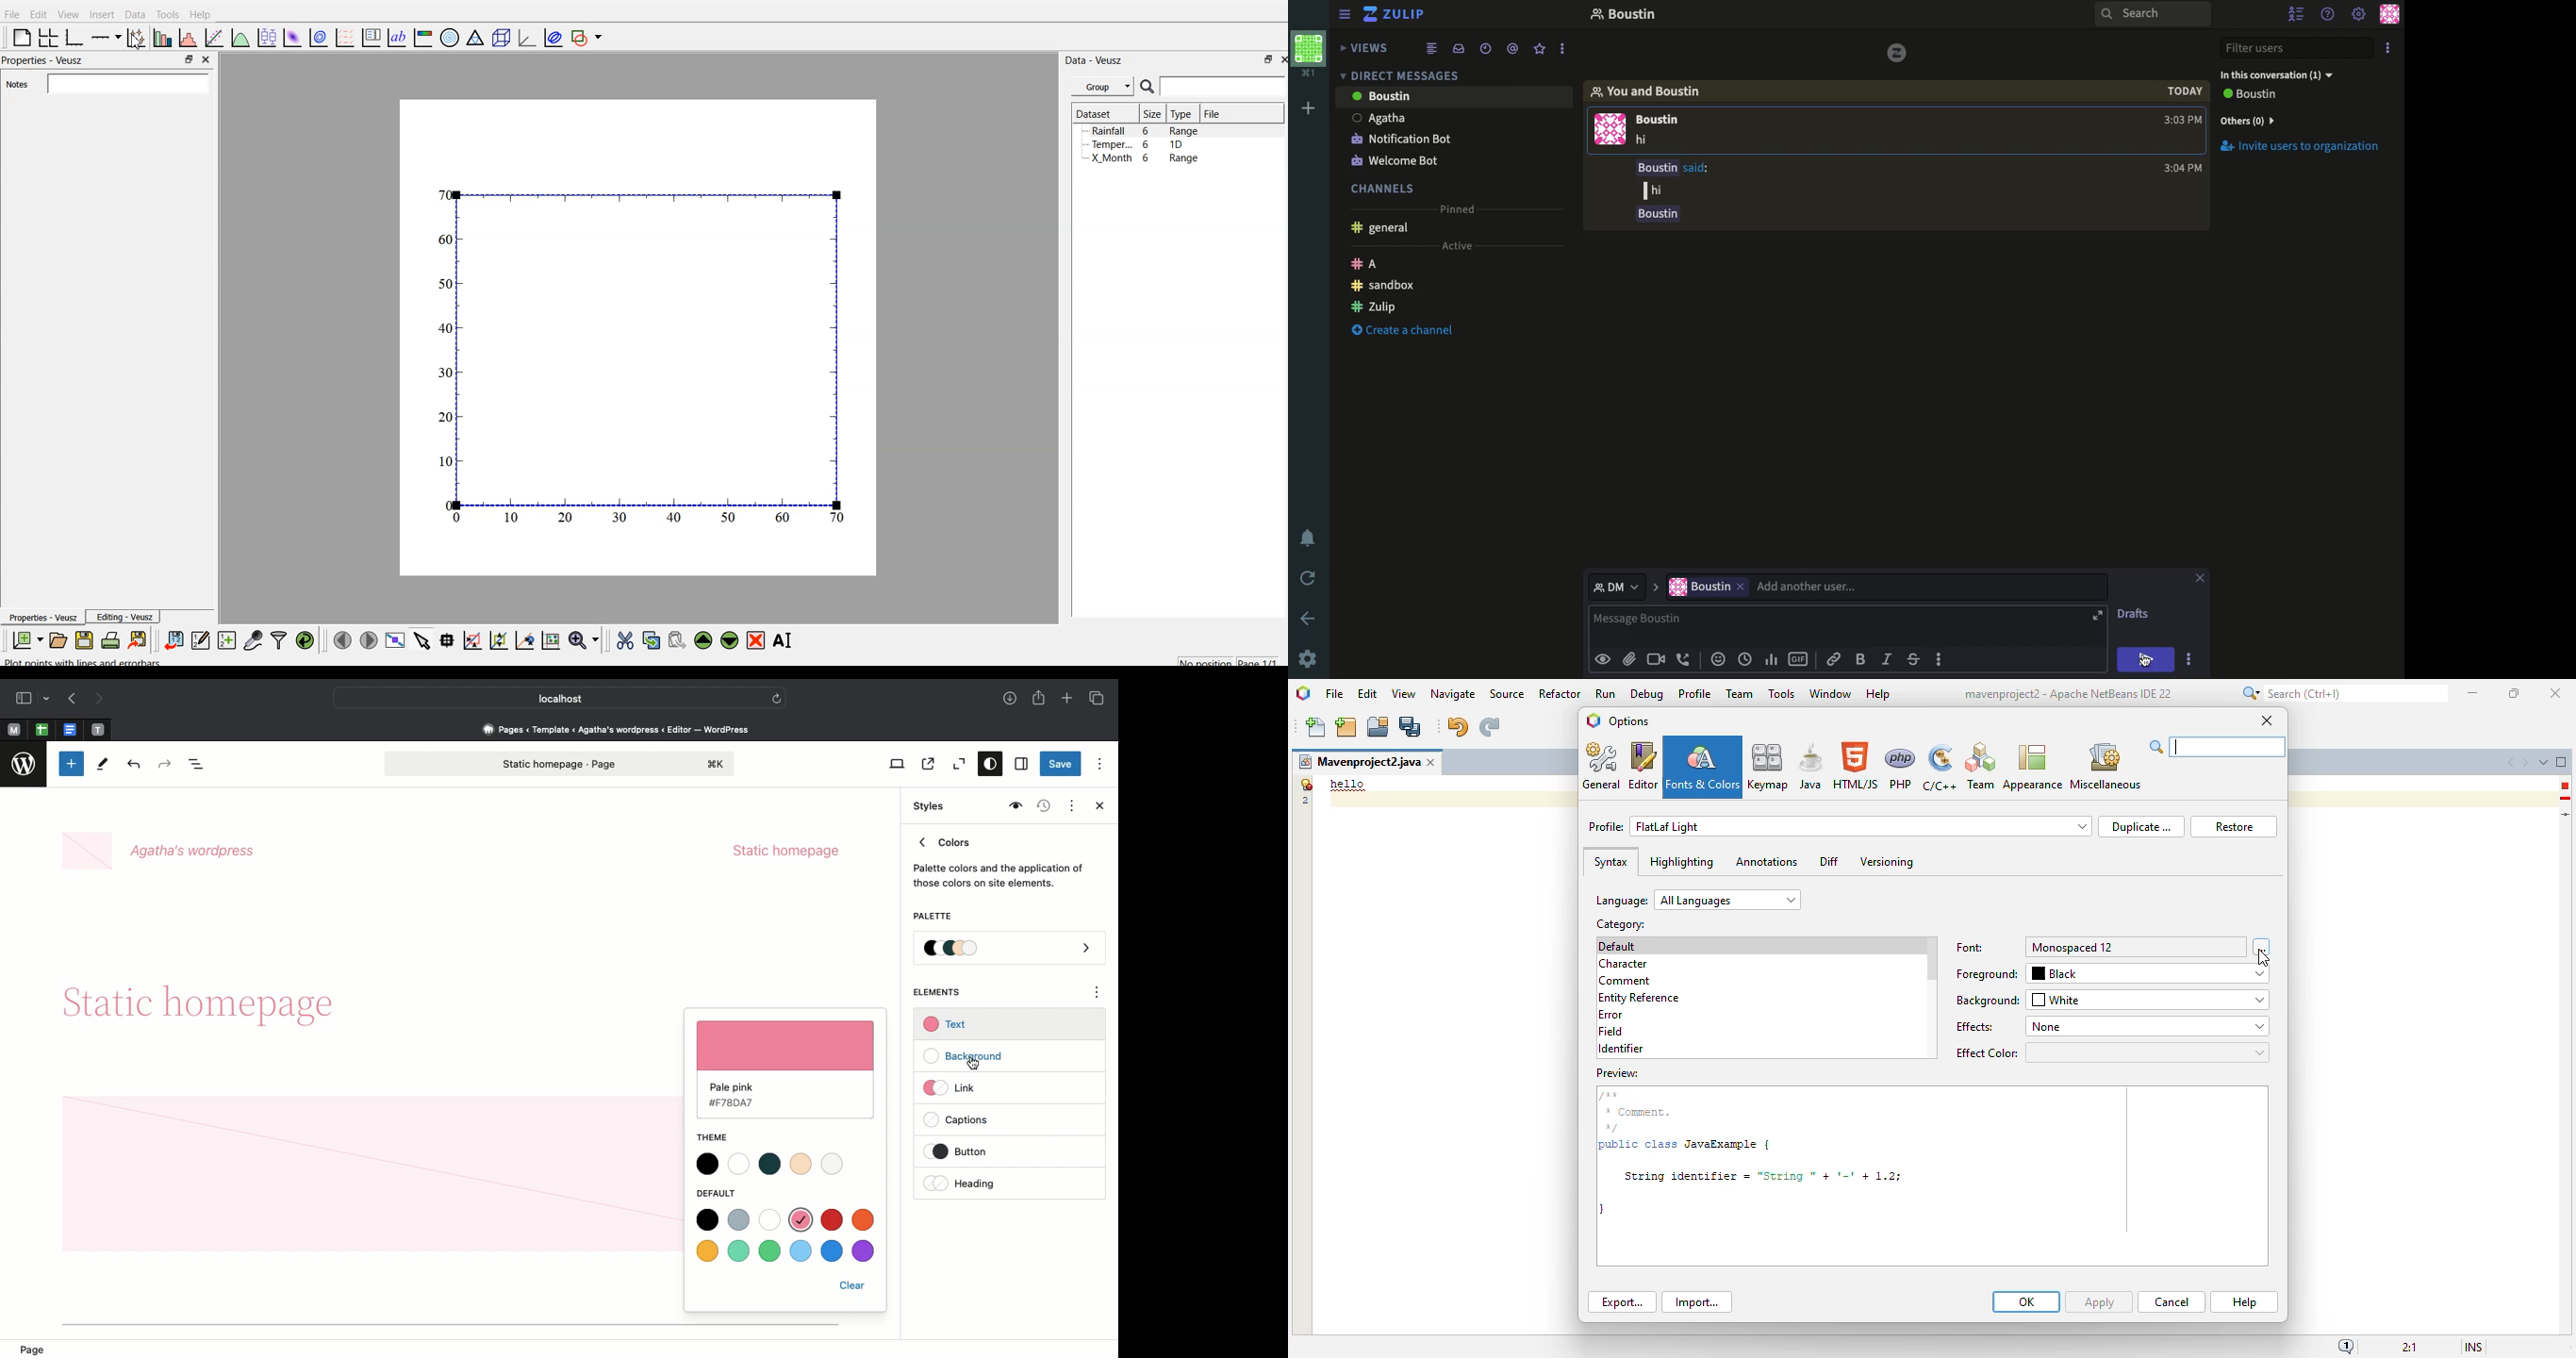 The image size is (2576, 1372). What do you see at coordinates (2189, 658) in the screenshot?
I see `Options` at bounding box center [2189, 658].